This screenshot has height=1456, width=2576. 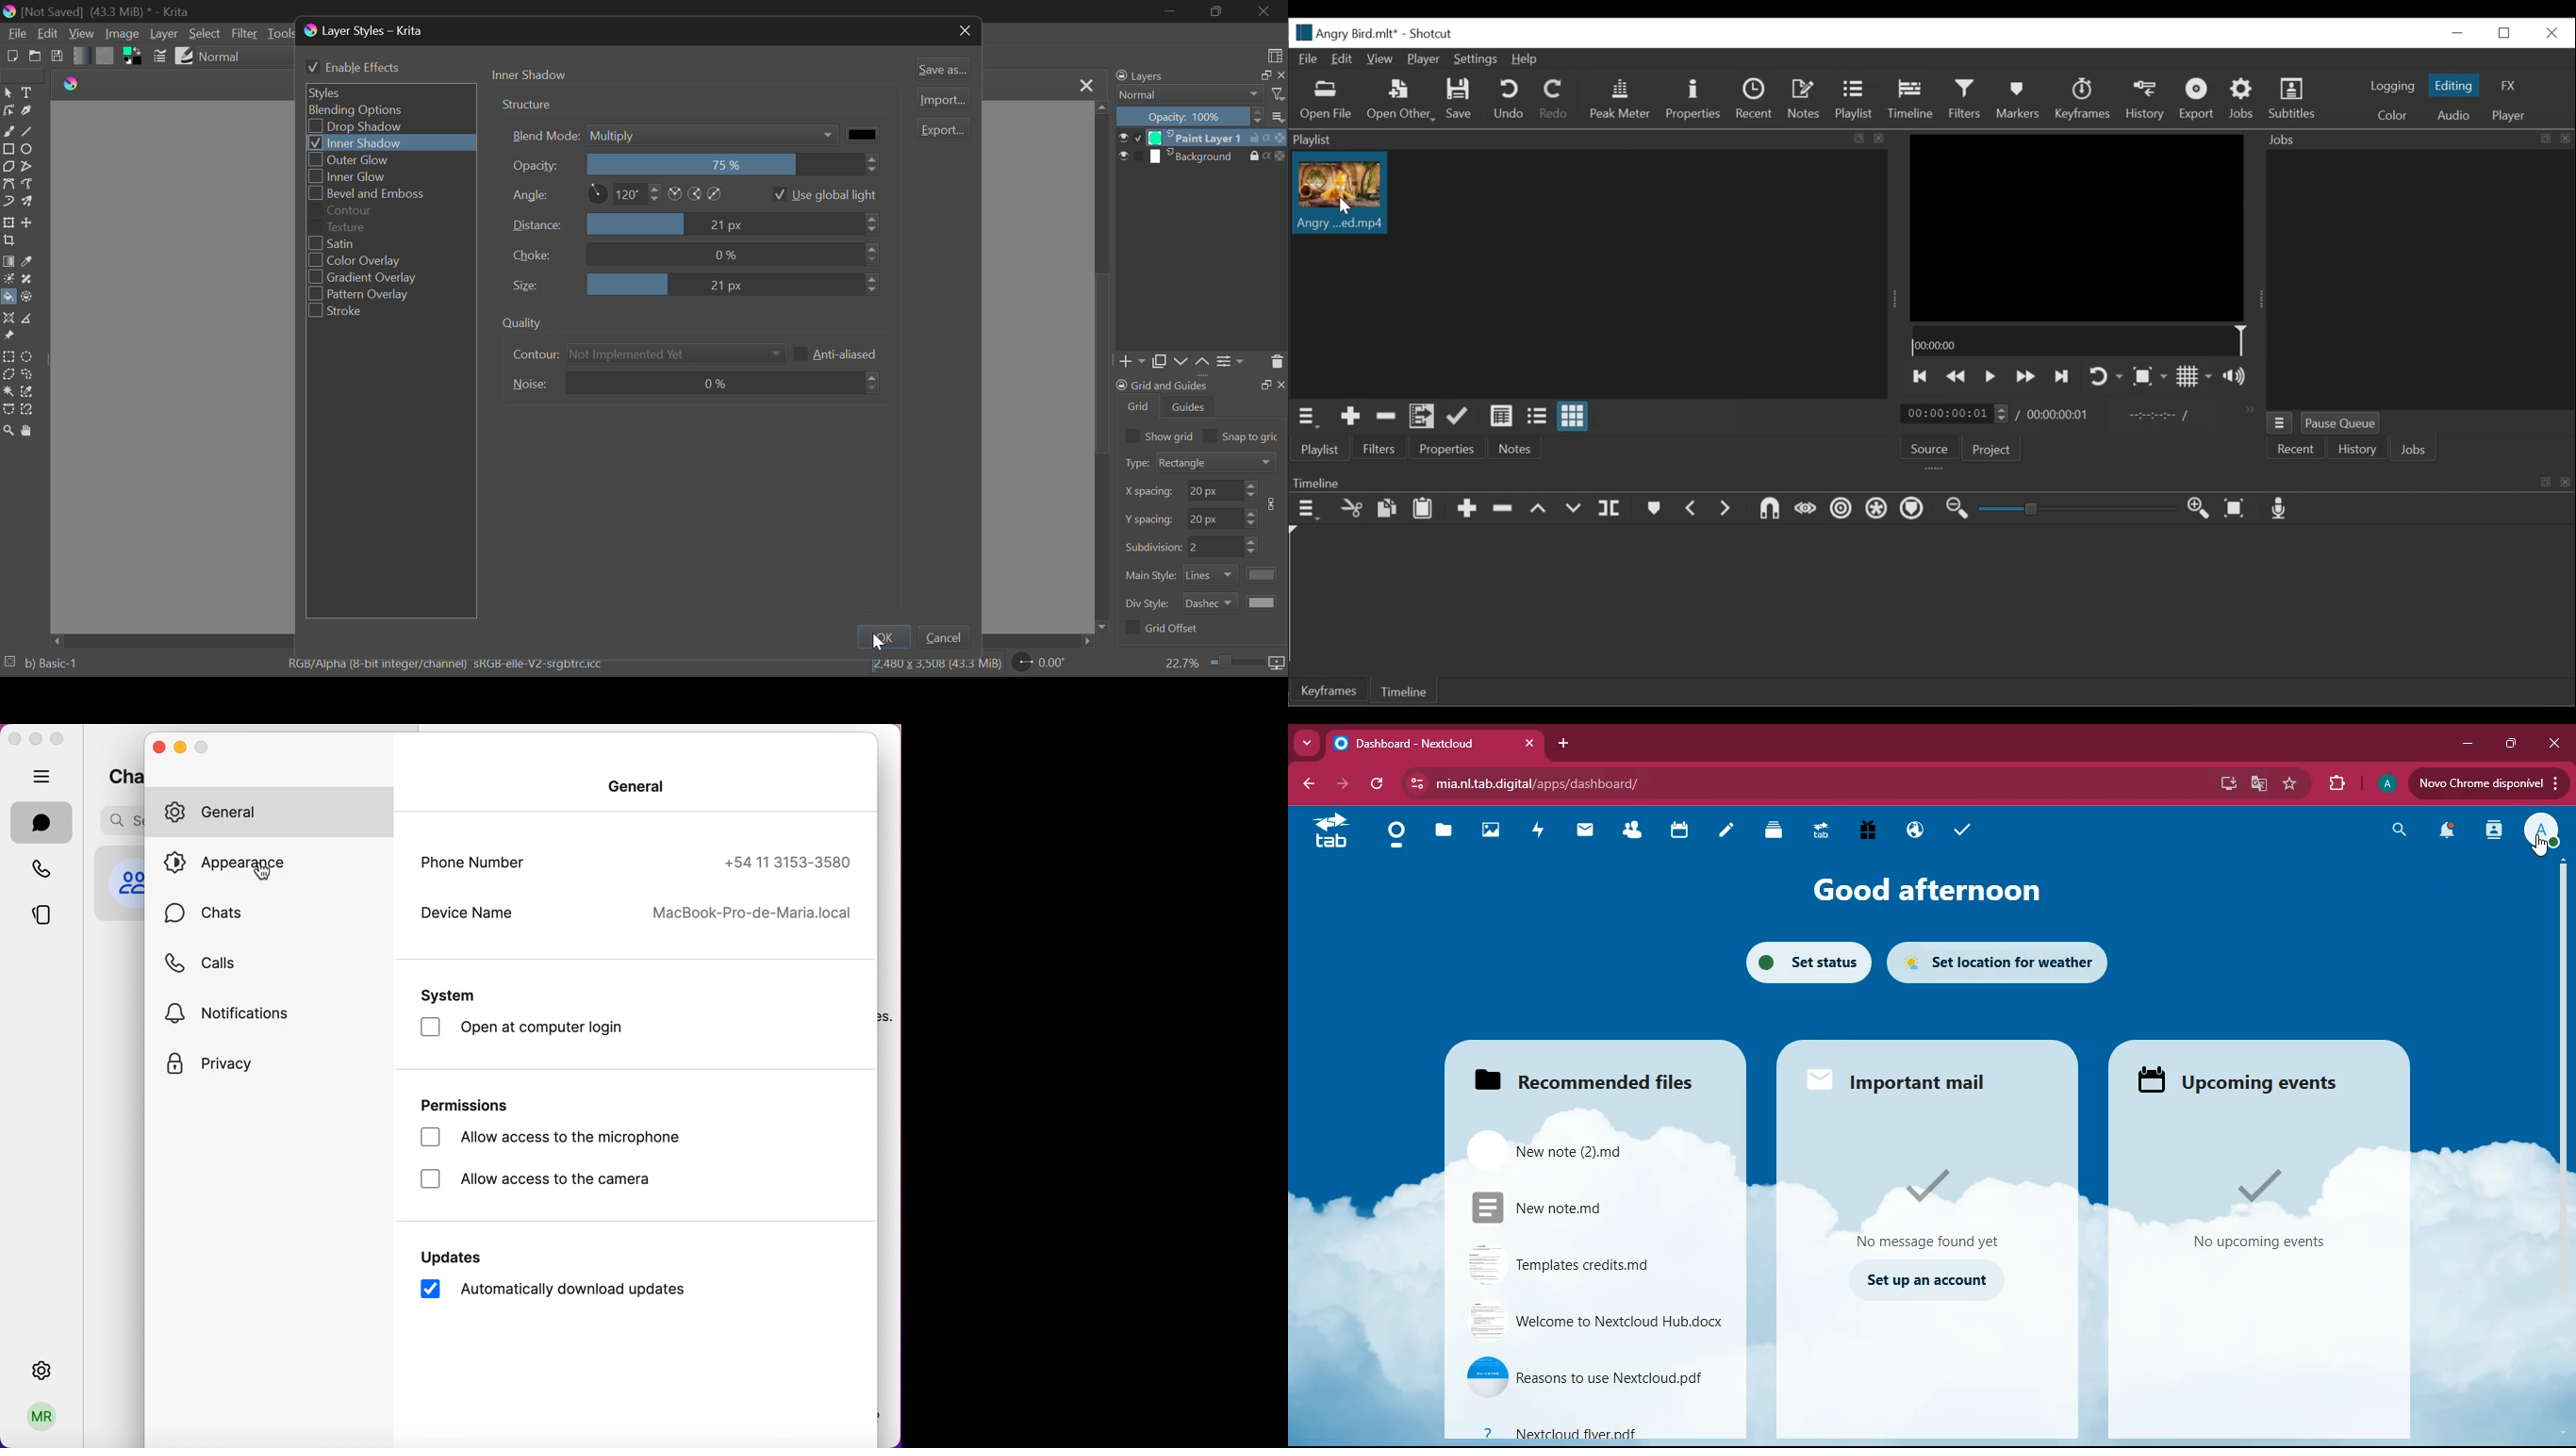 What do you see at coordinates (1913, 887) in the screenshot?
I see `good afternoon` at bounding box center [1913, 887].